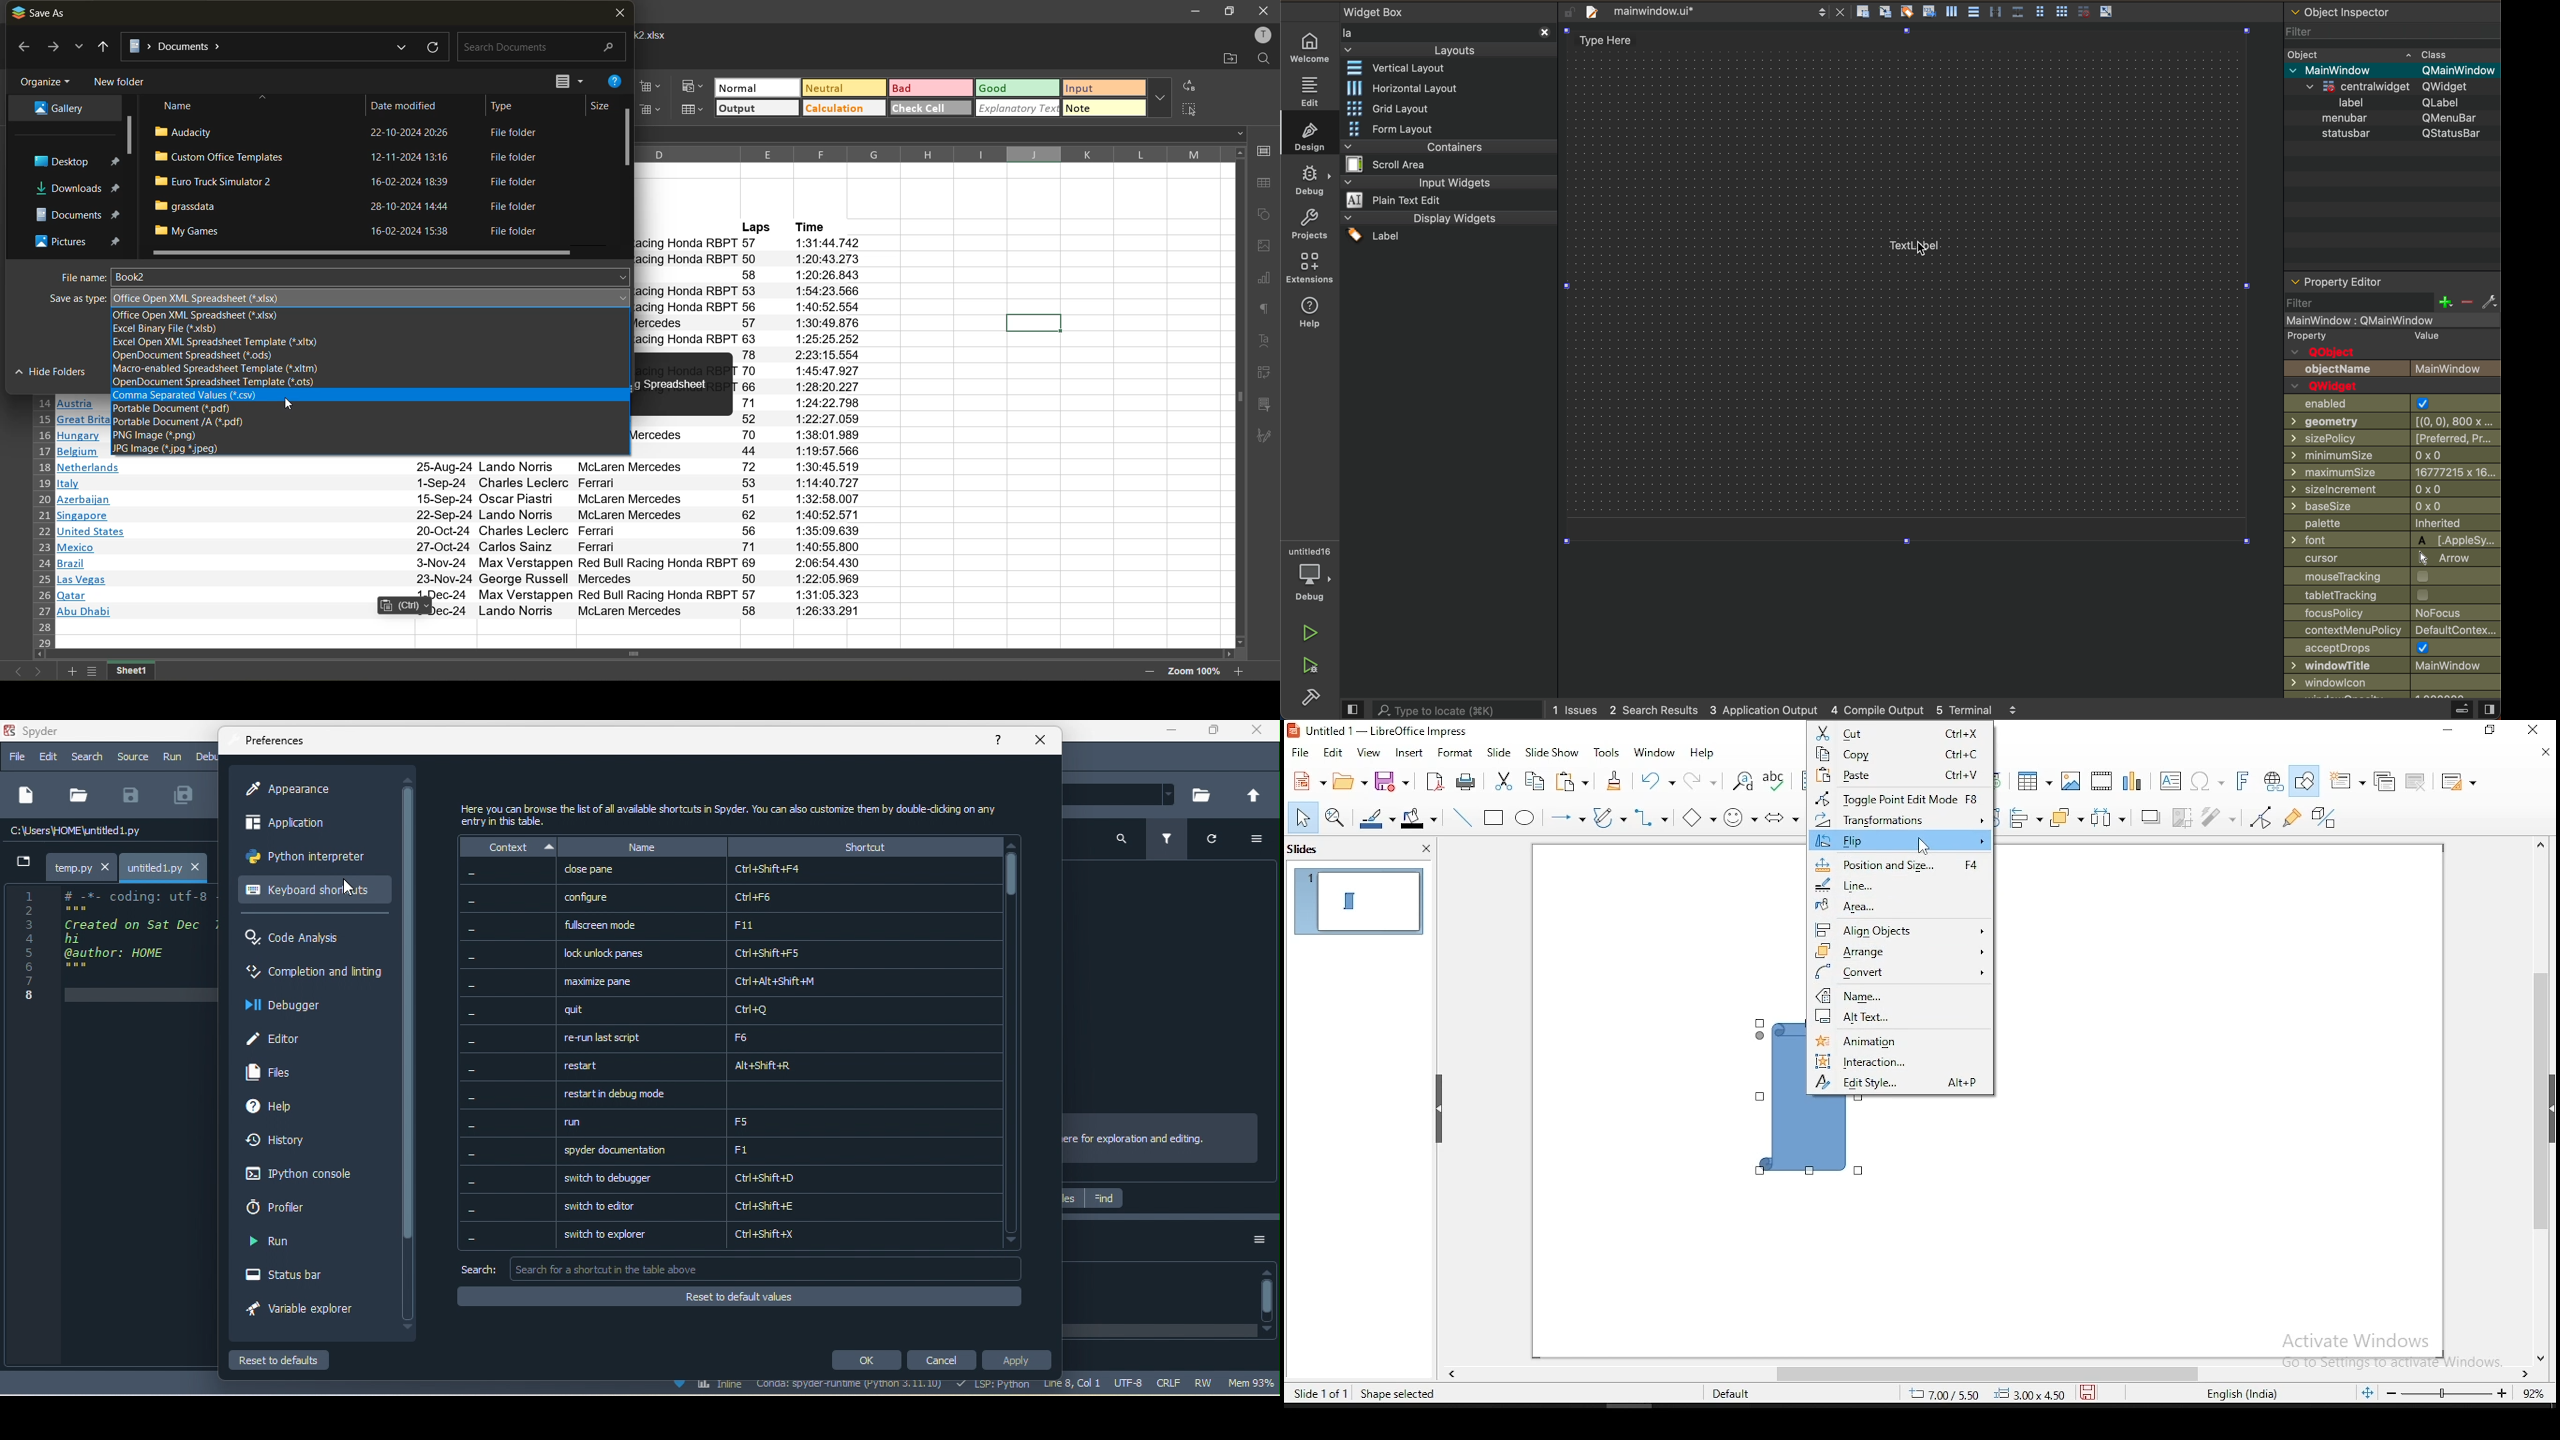  I want to click on hide folders, so click(47, 373).